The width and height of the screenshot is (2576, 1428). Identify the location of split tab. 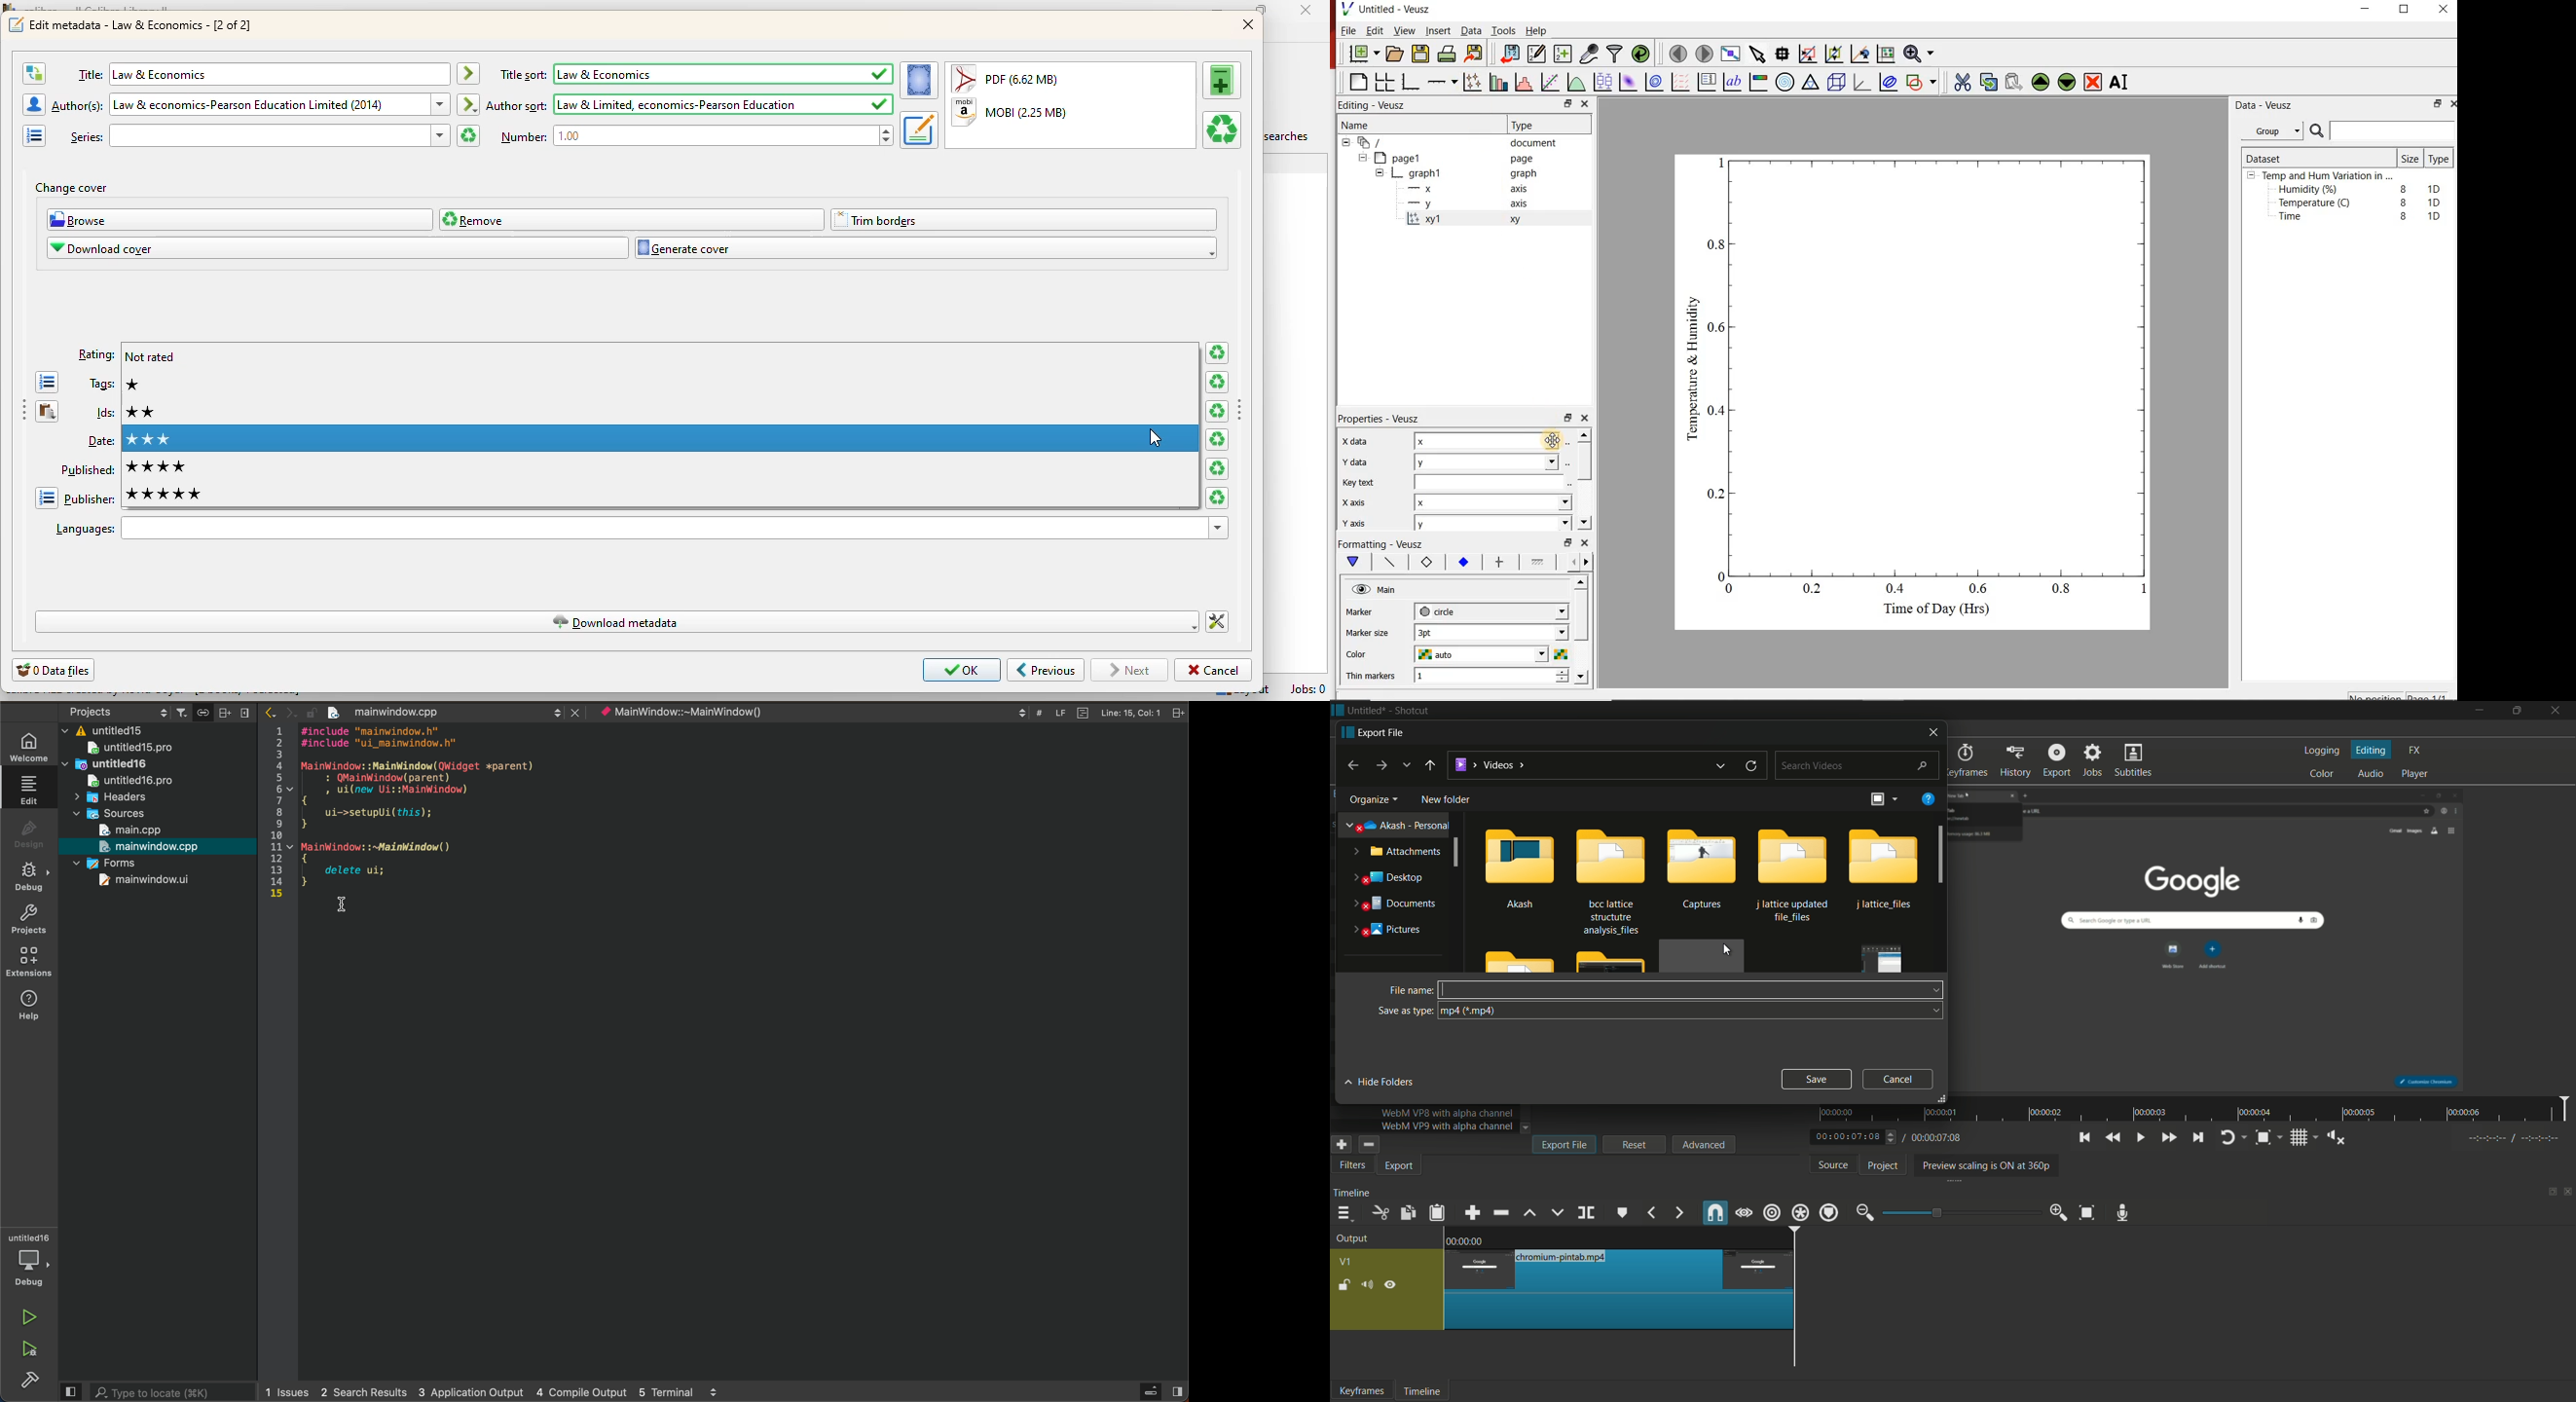
(1180, 713).